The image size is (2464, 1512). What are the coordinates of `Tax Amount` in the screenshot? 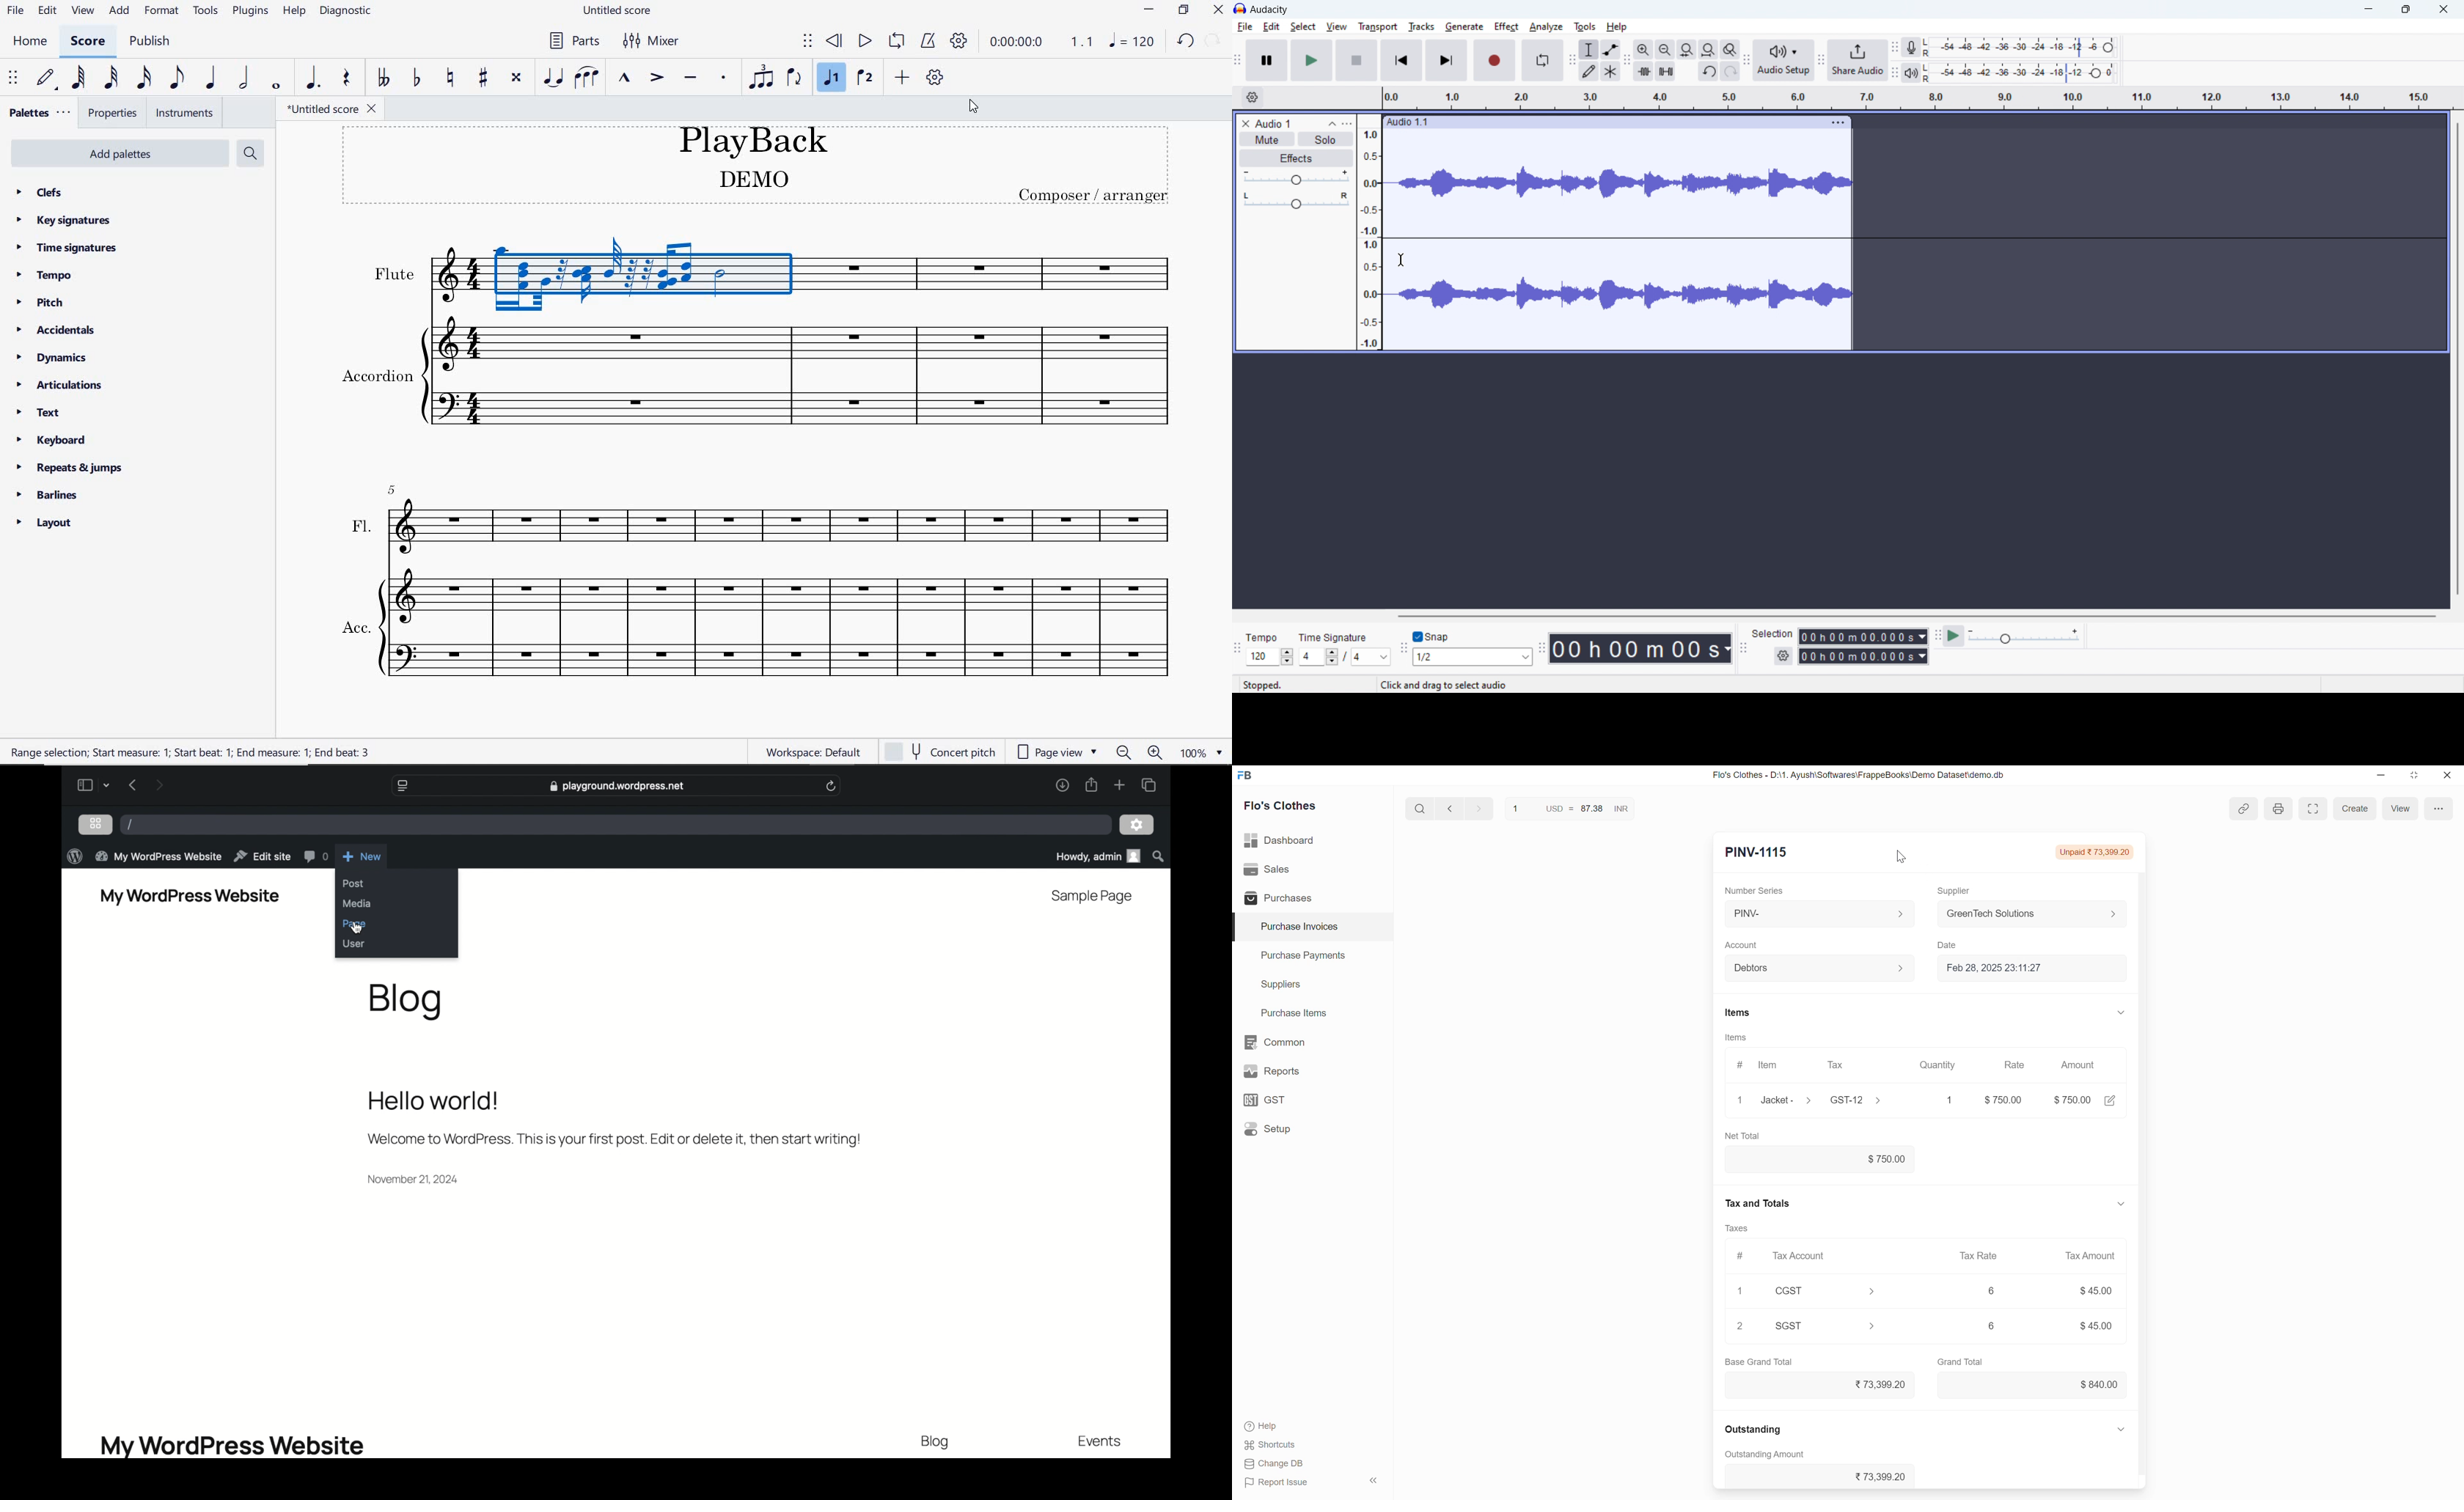 It's located at (2090, 1256).